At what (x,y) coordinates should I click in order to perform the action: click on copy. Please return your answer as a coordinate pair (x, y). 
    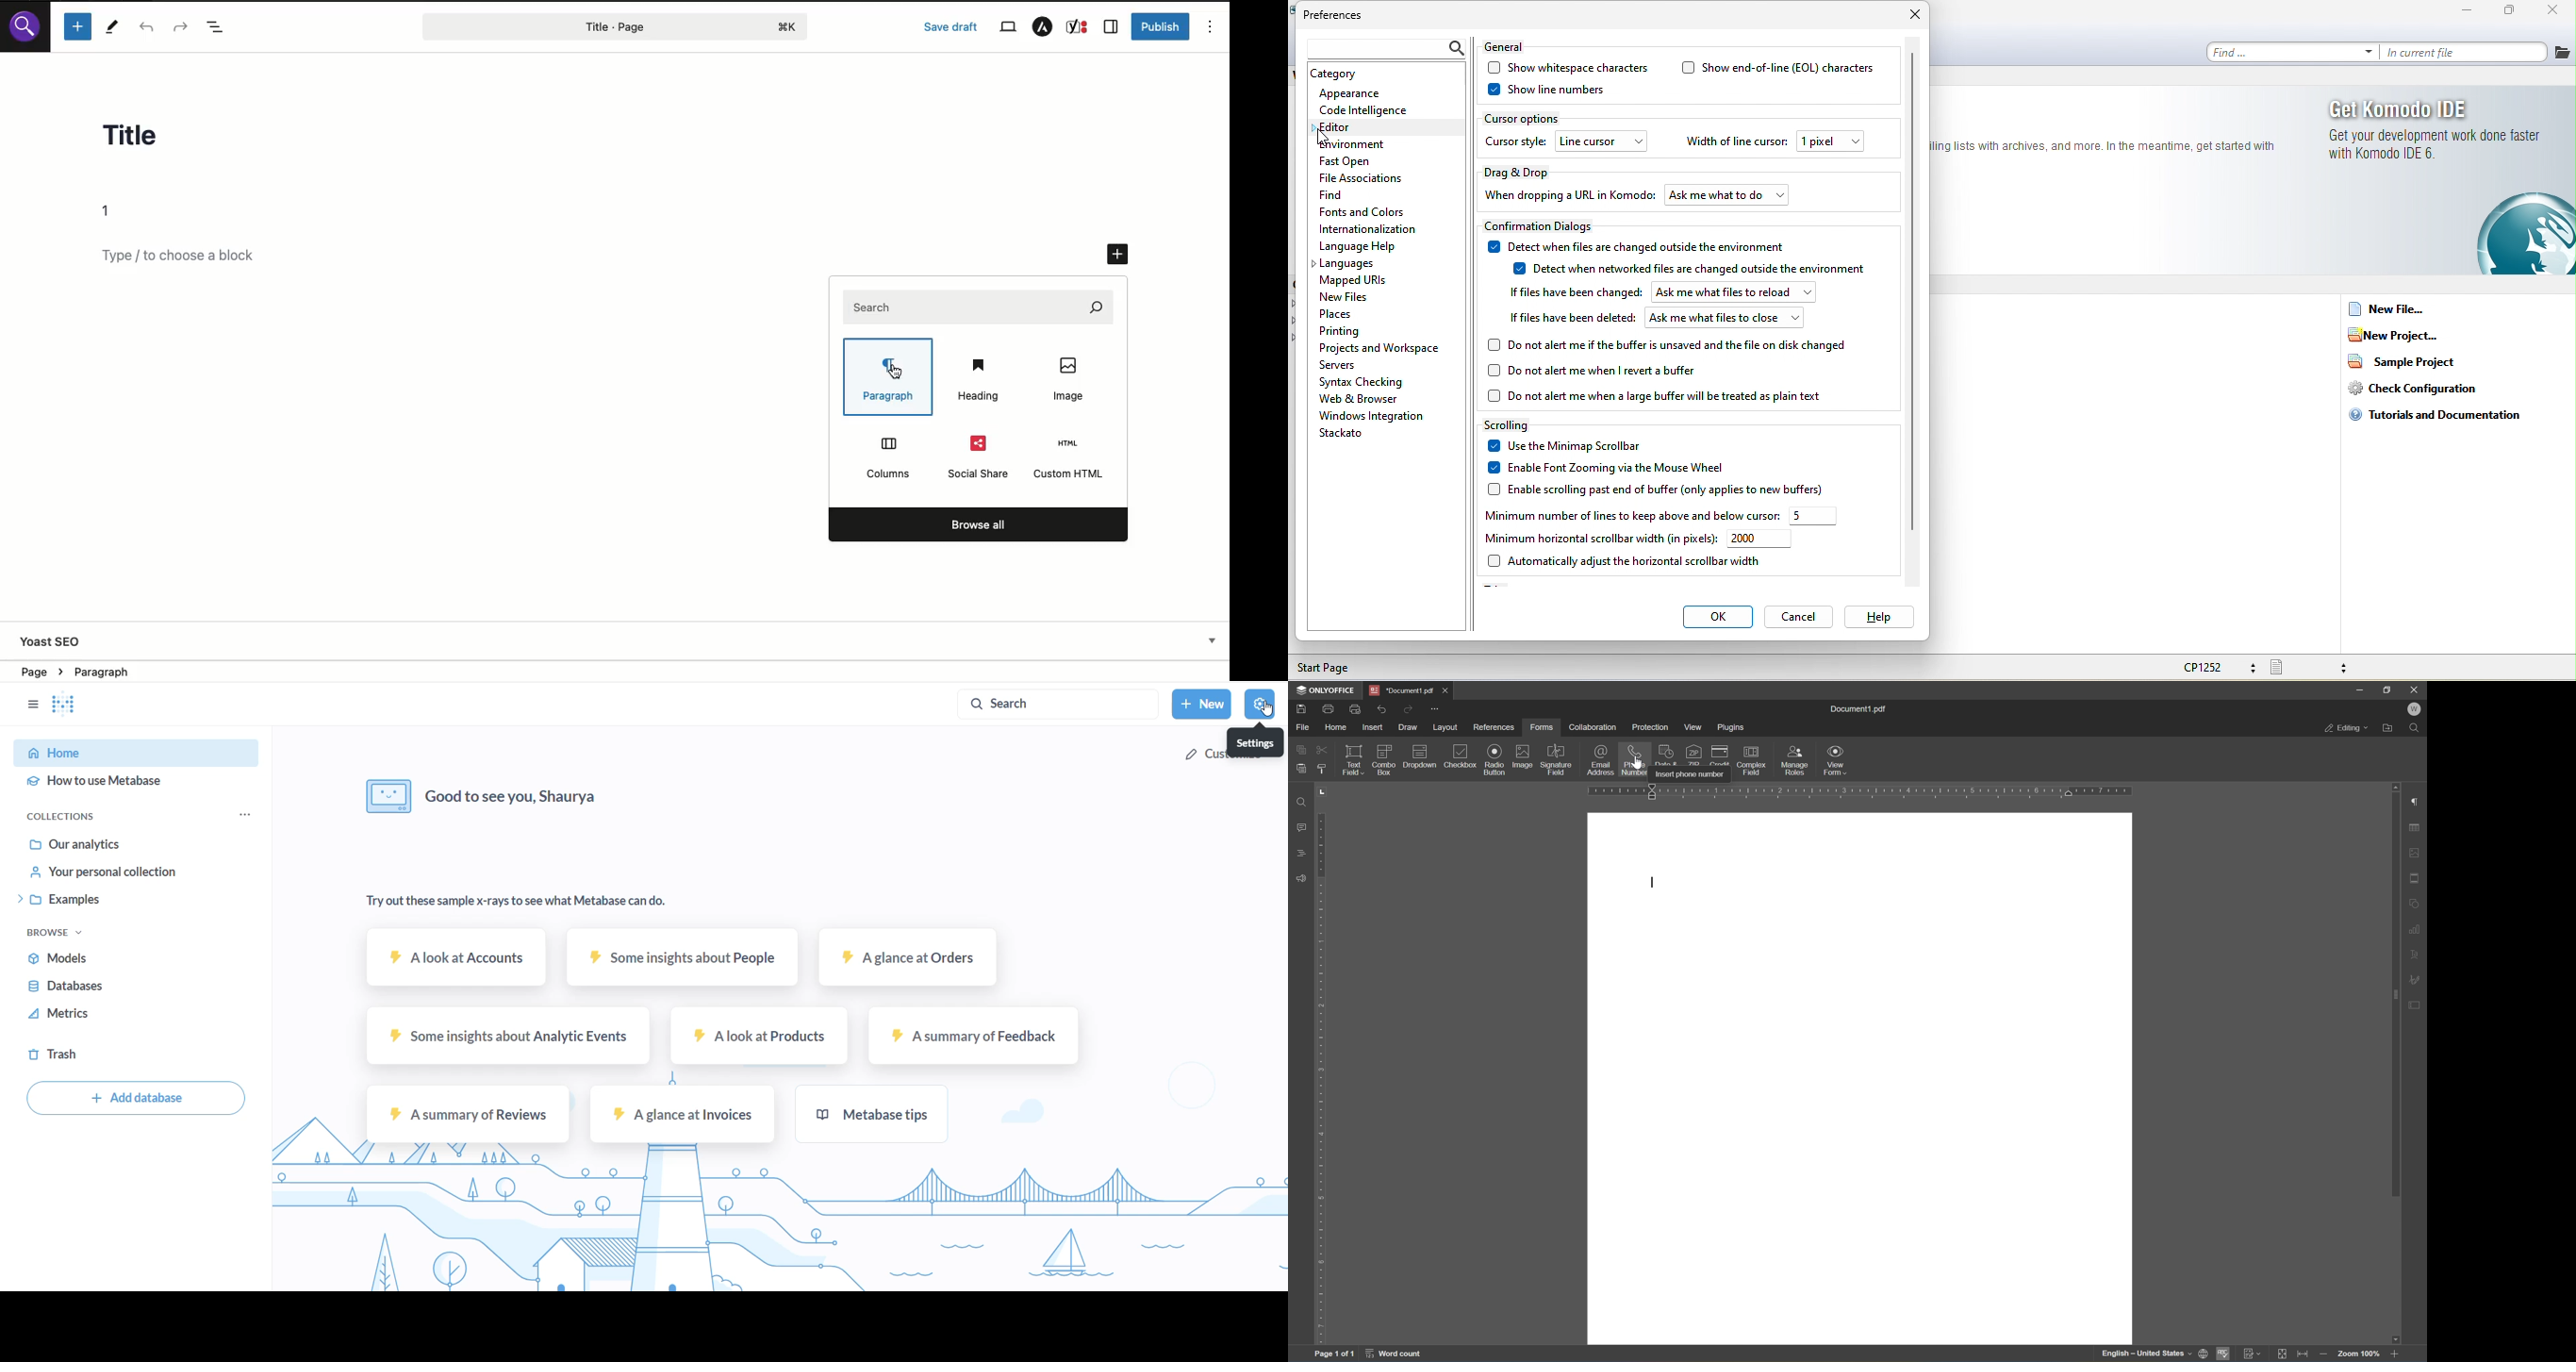
    Looking at the image, I should click on (1296, 749).